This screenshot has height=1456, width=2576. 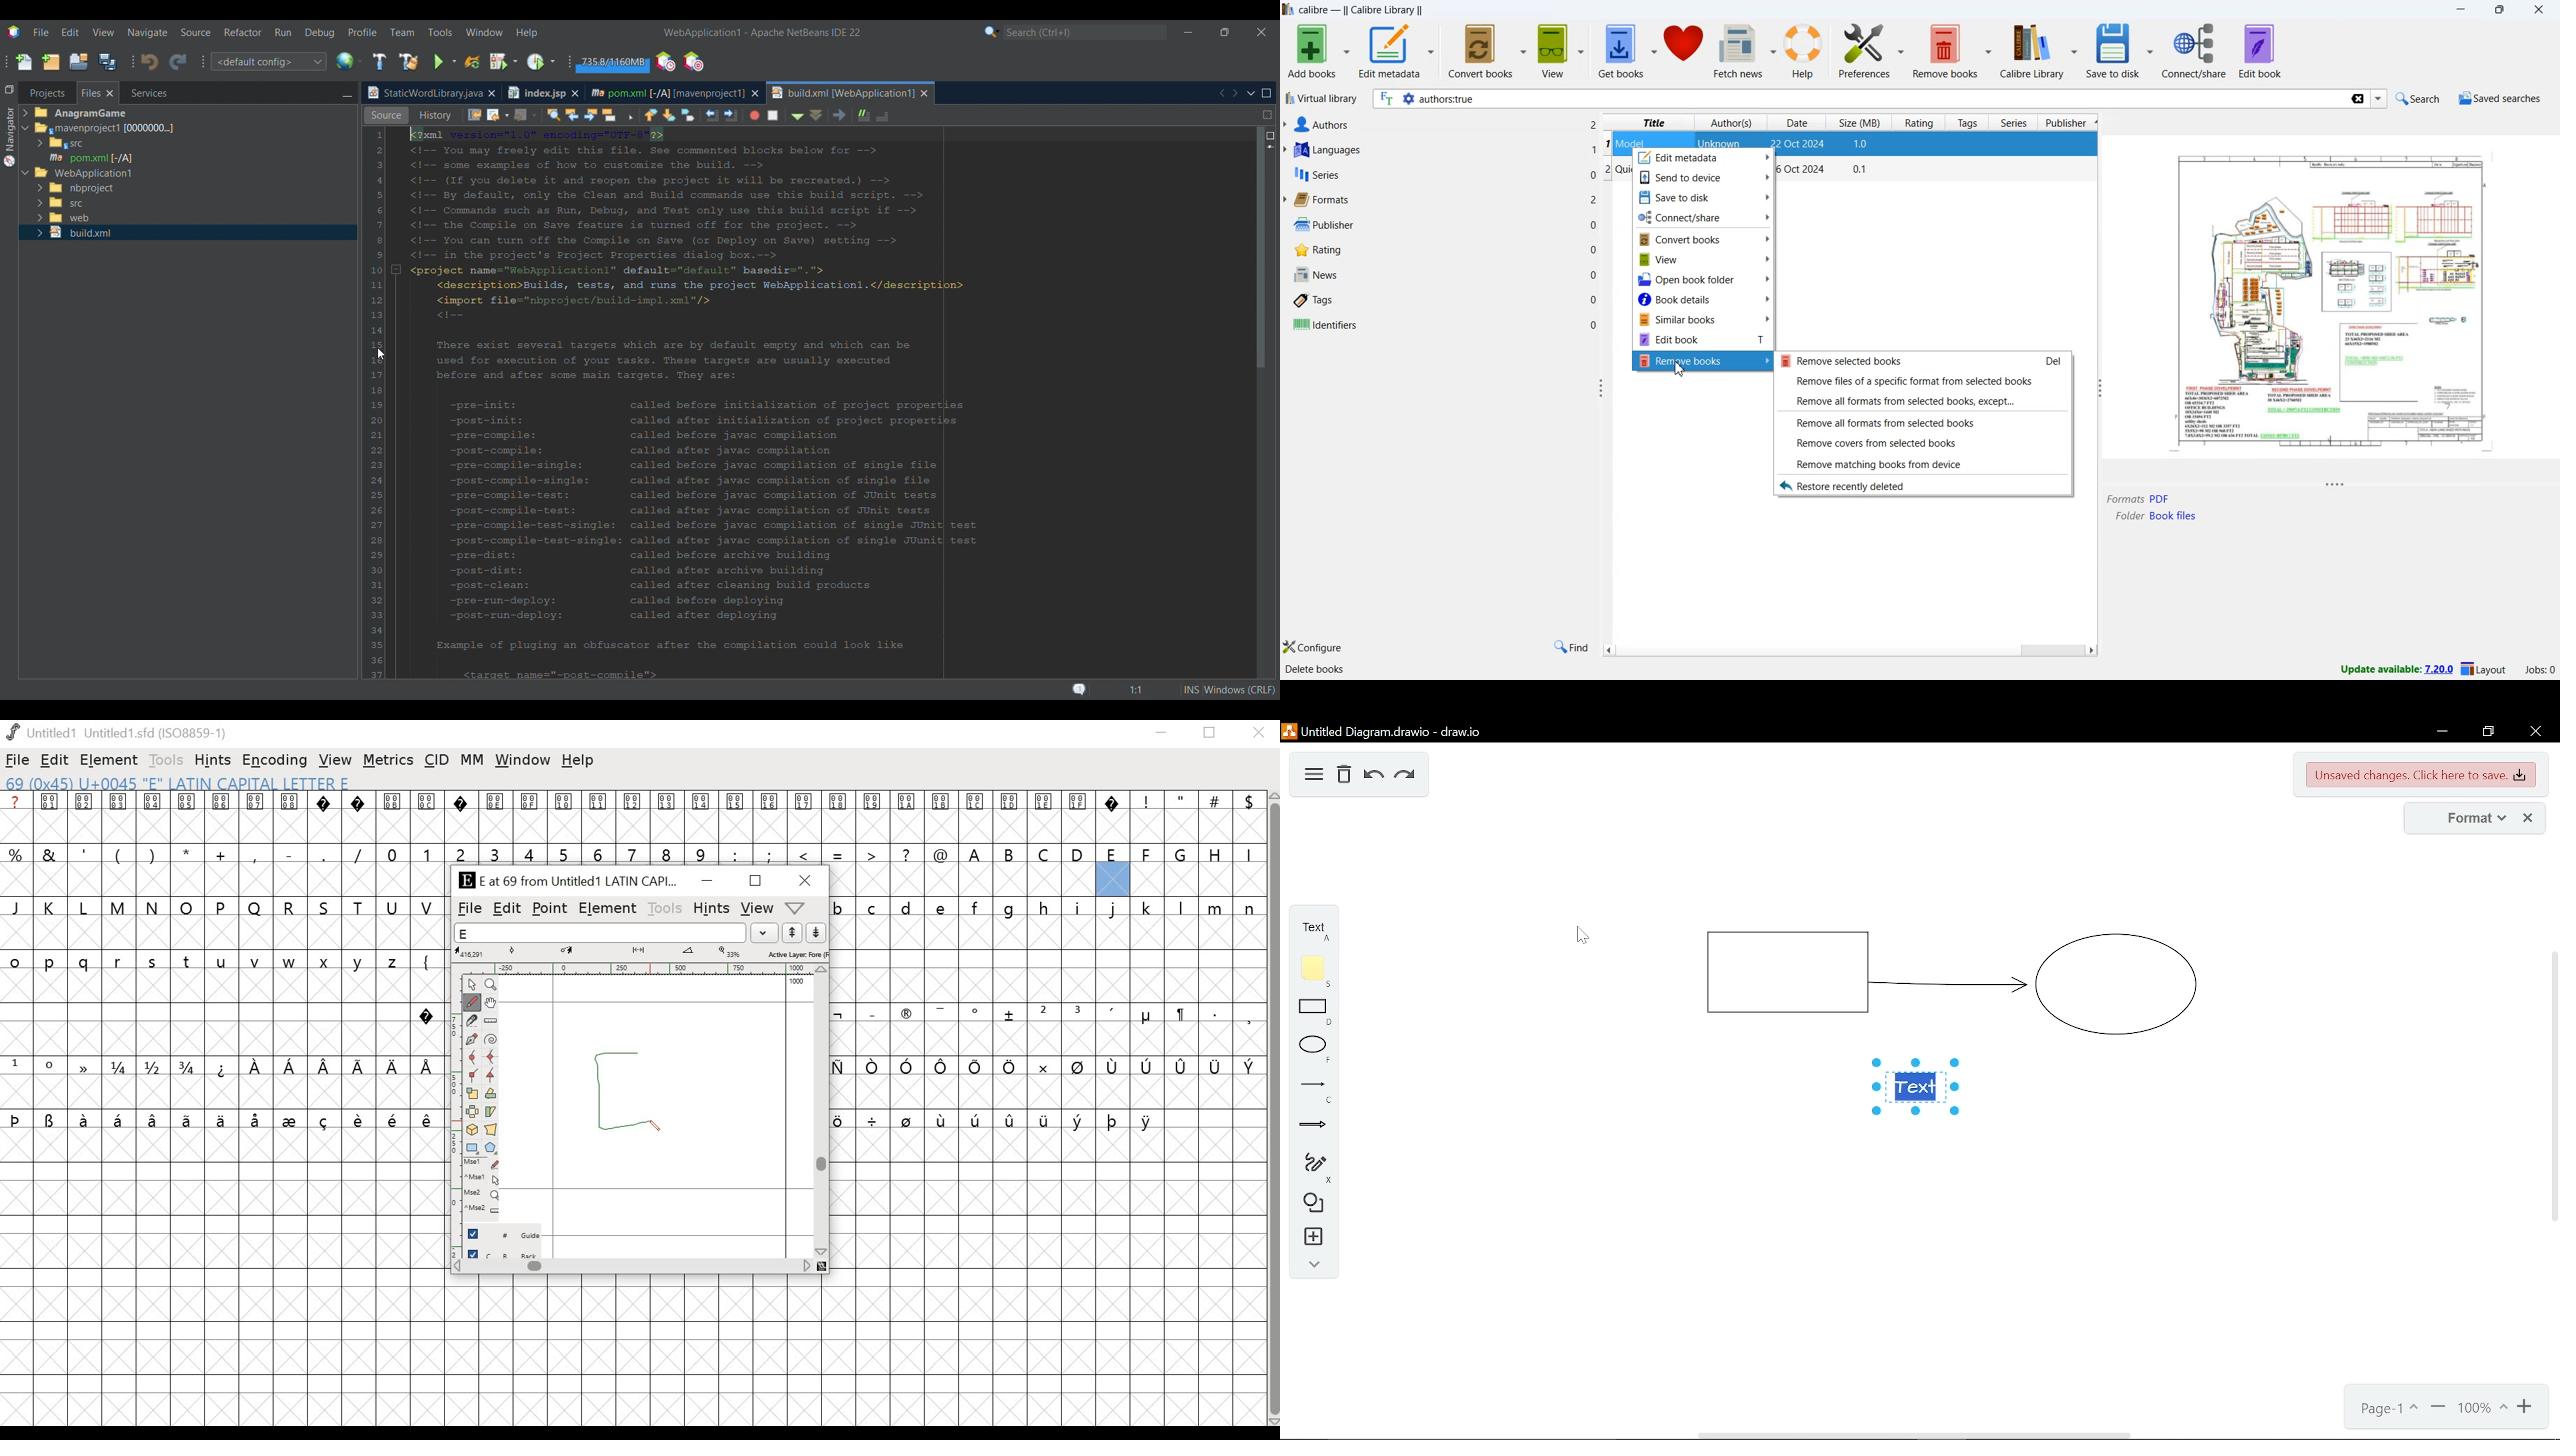 I want to click on identifiers, so click(x=1325, y=325).